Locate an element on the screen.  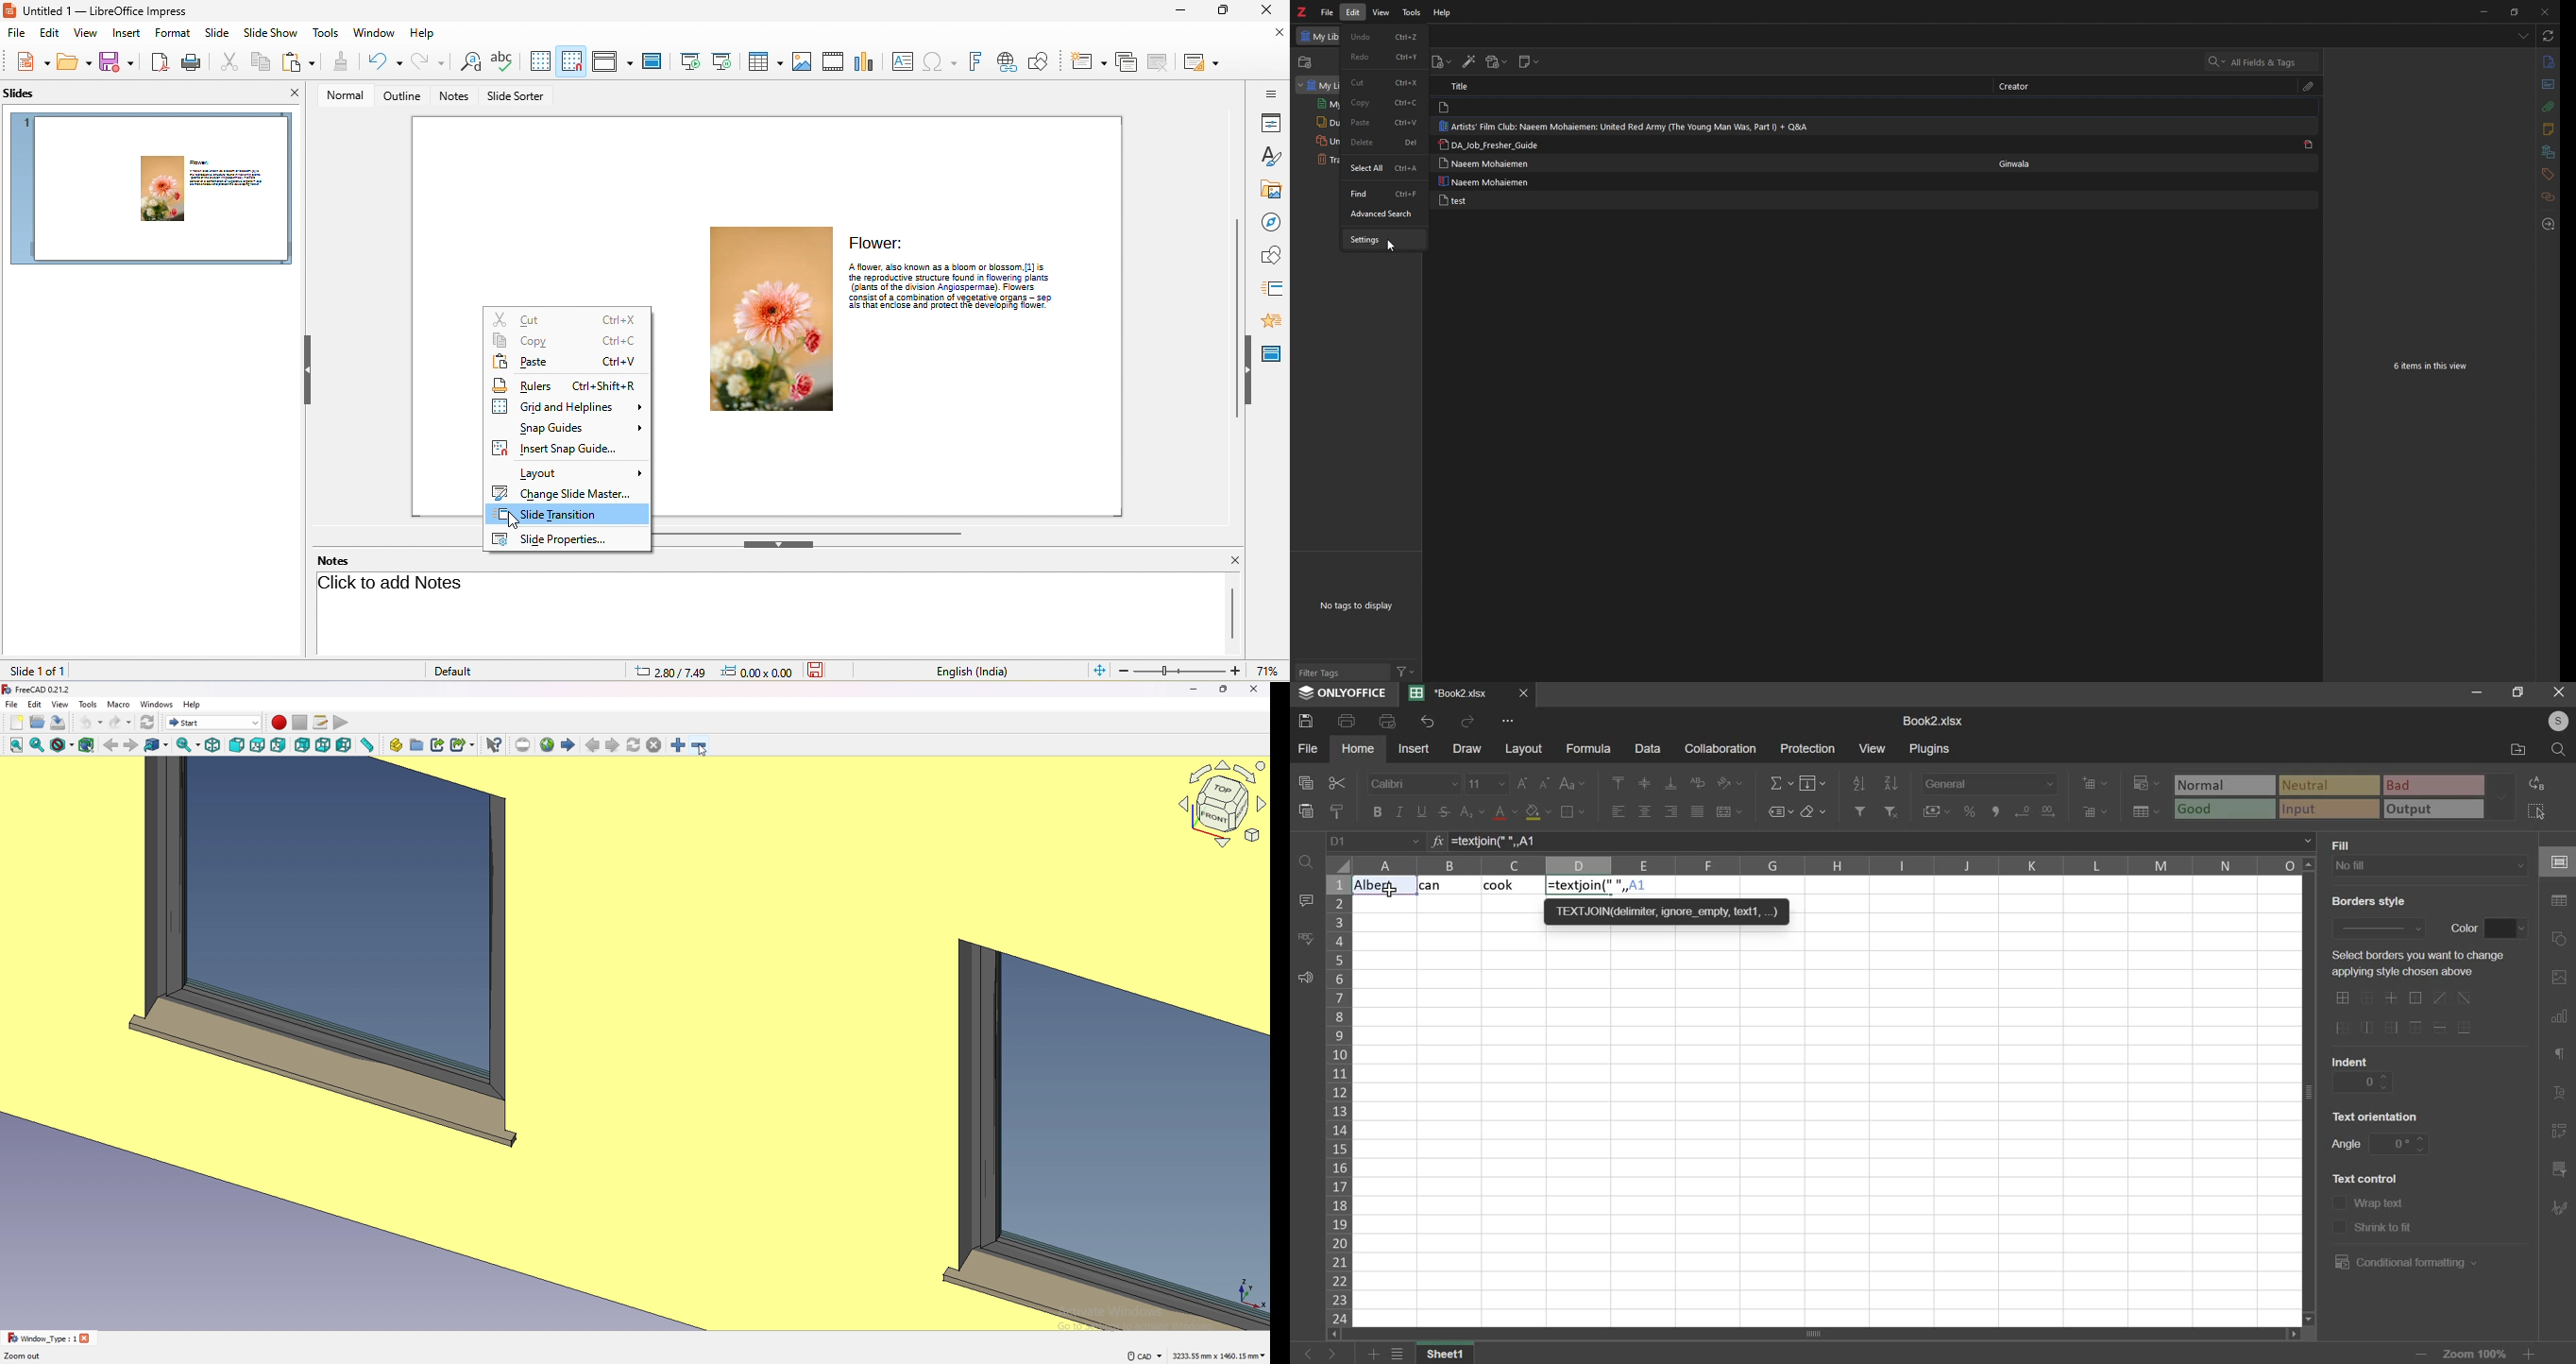
file logo is located at coordinates (1445, 107).